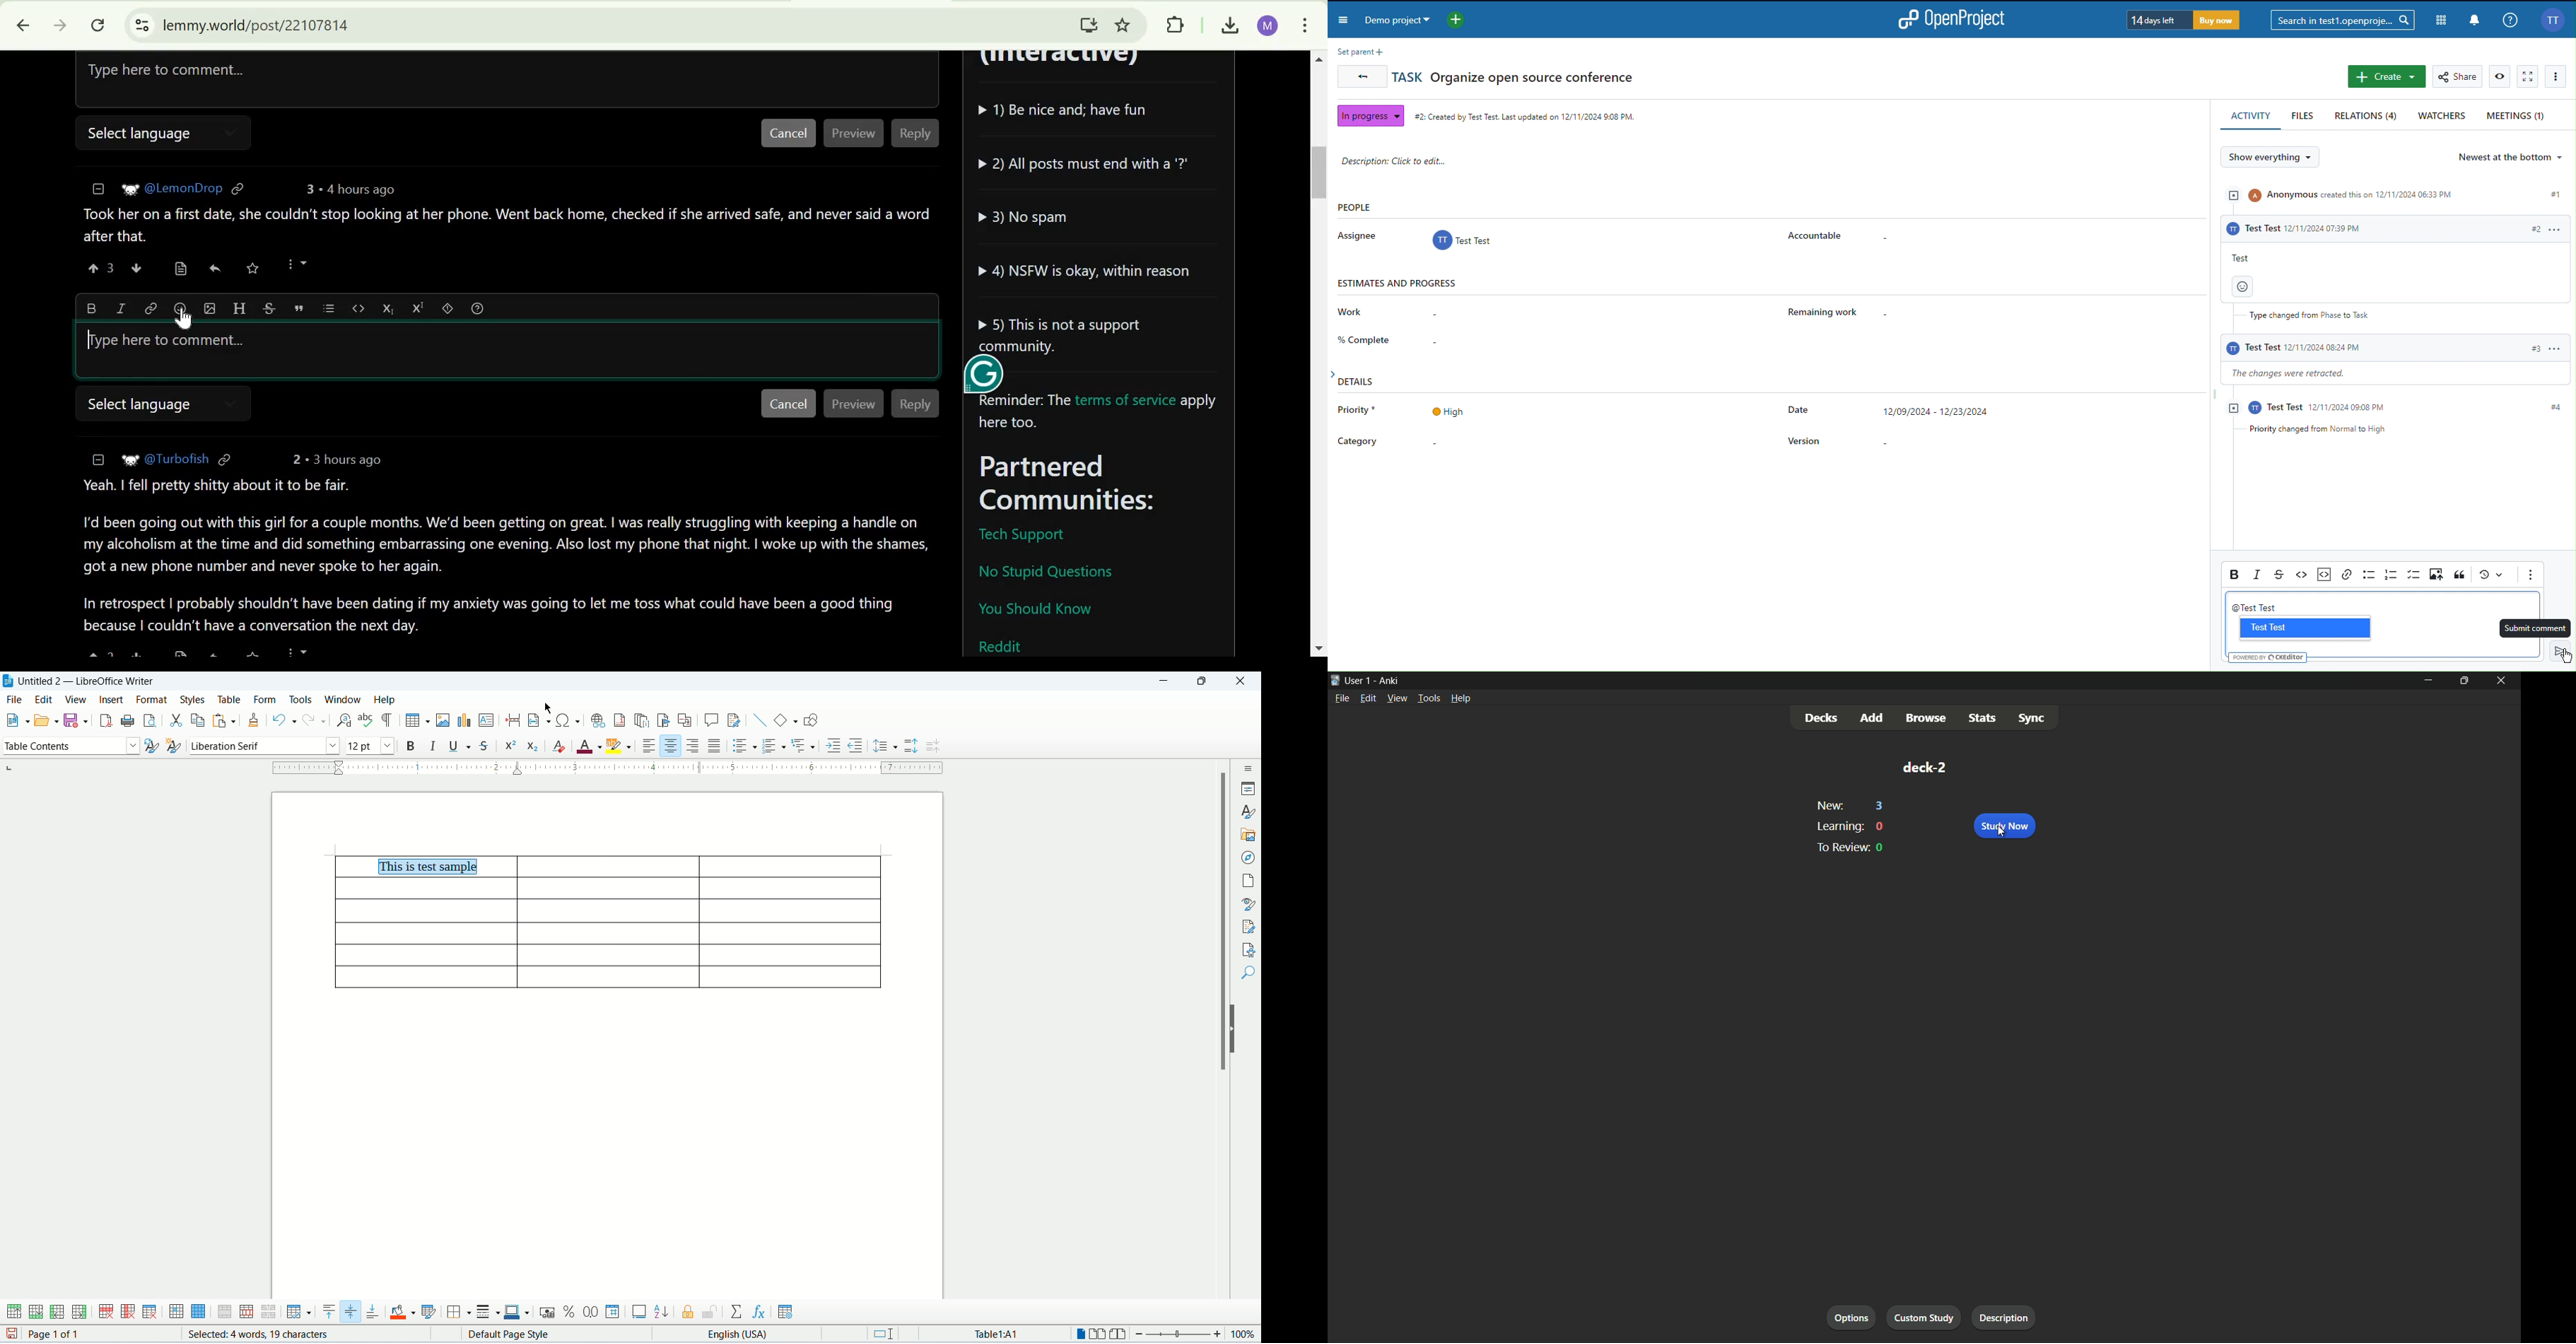  Describe the element at coordinates (514, 719) in the screenshot. I see `insert page break` at that location.